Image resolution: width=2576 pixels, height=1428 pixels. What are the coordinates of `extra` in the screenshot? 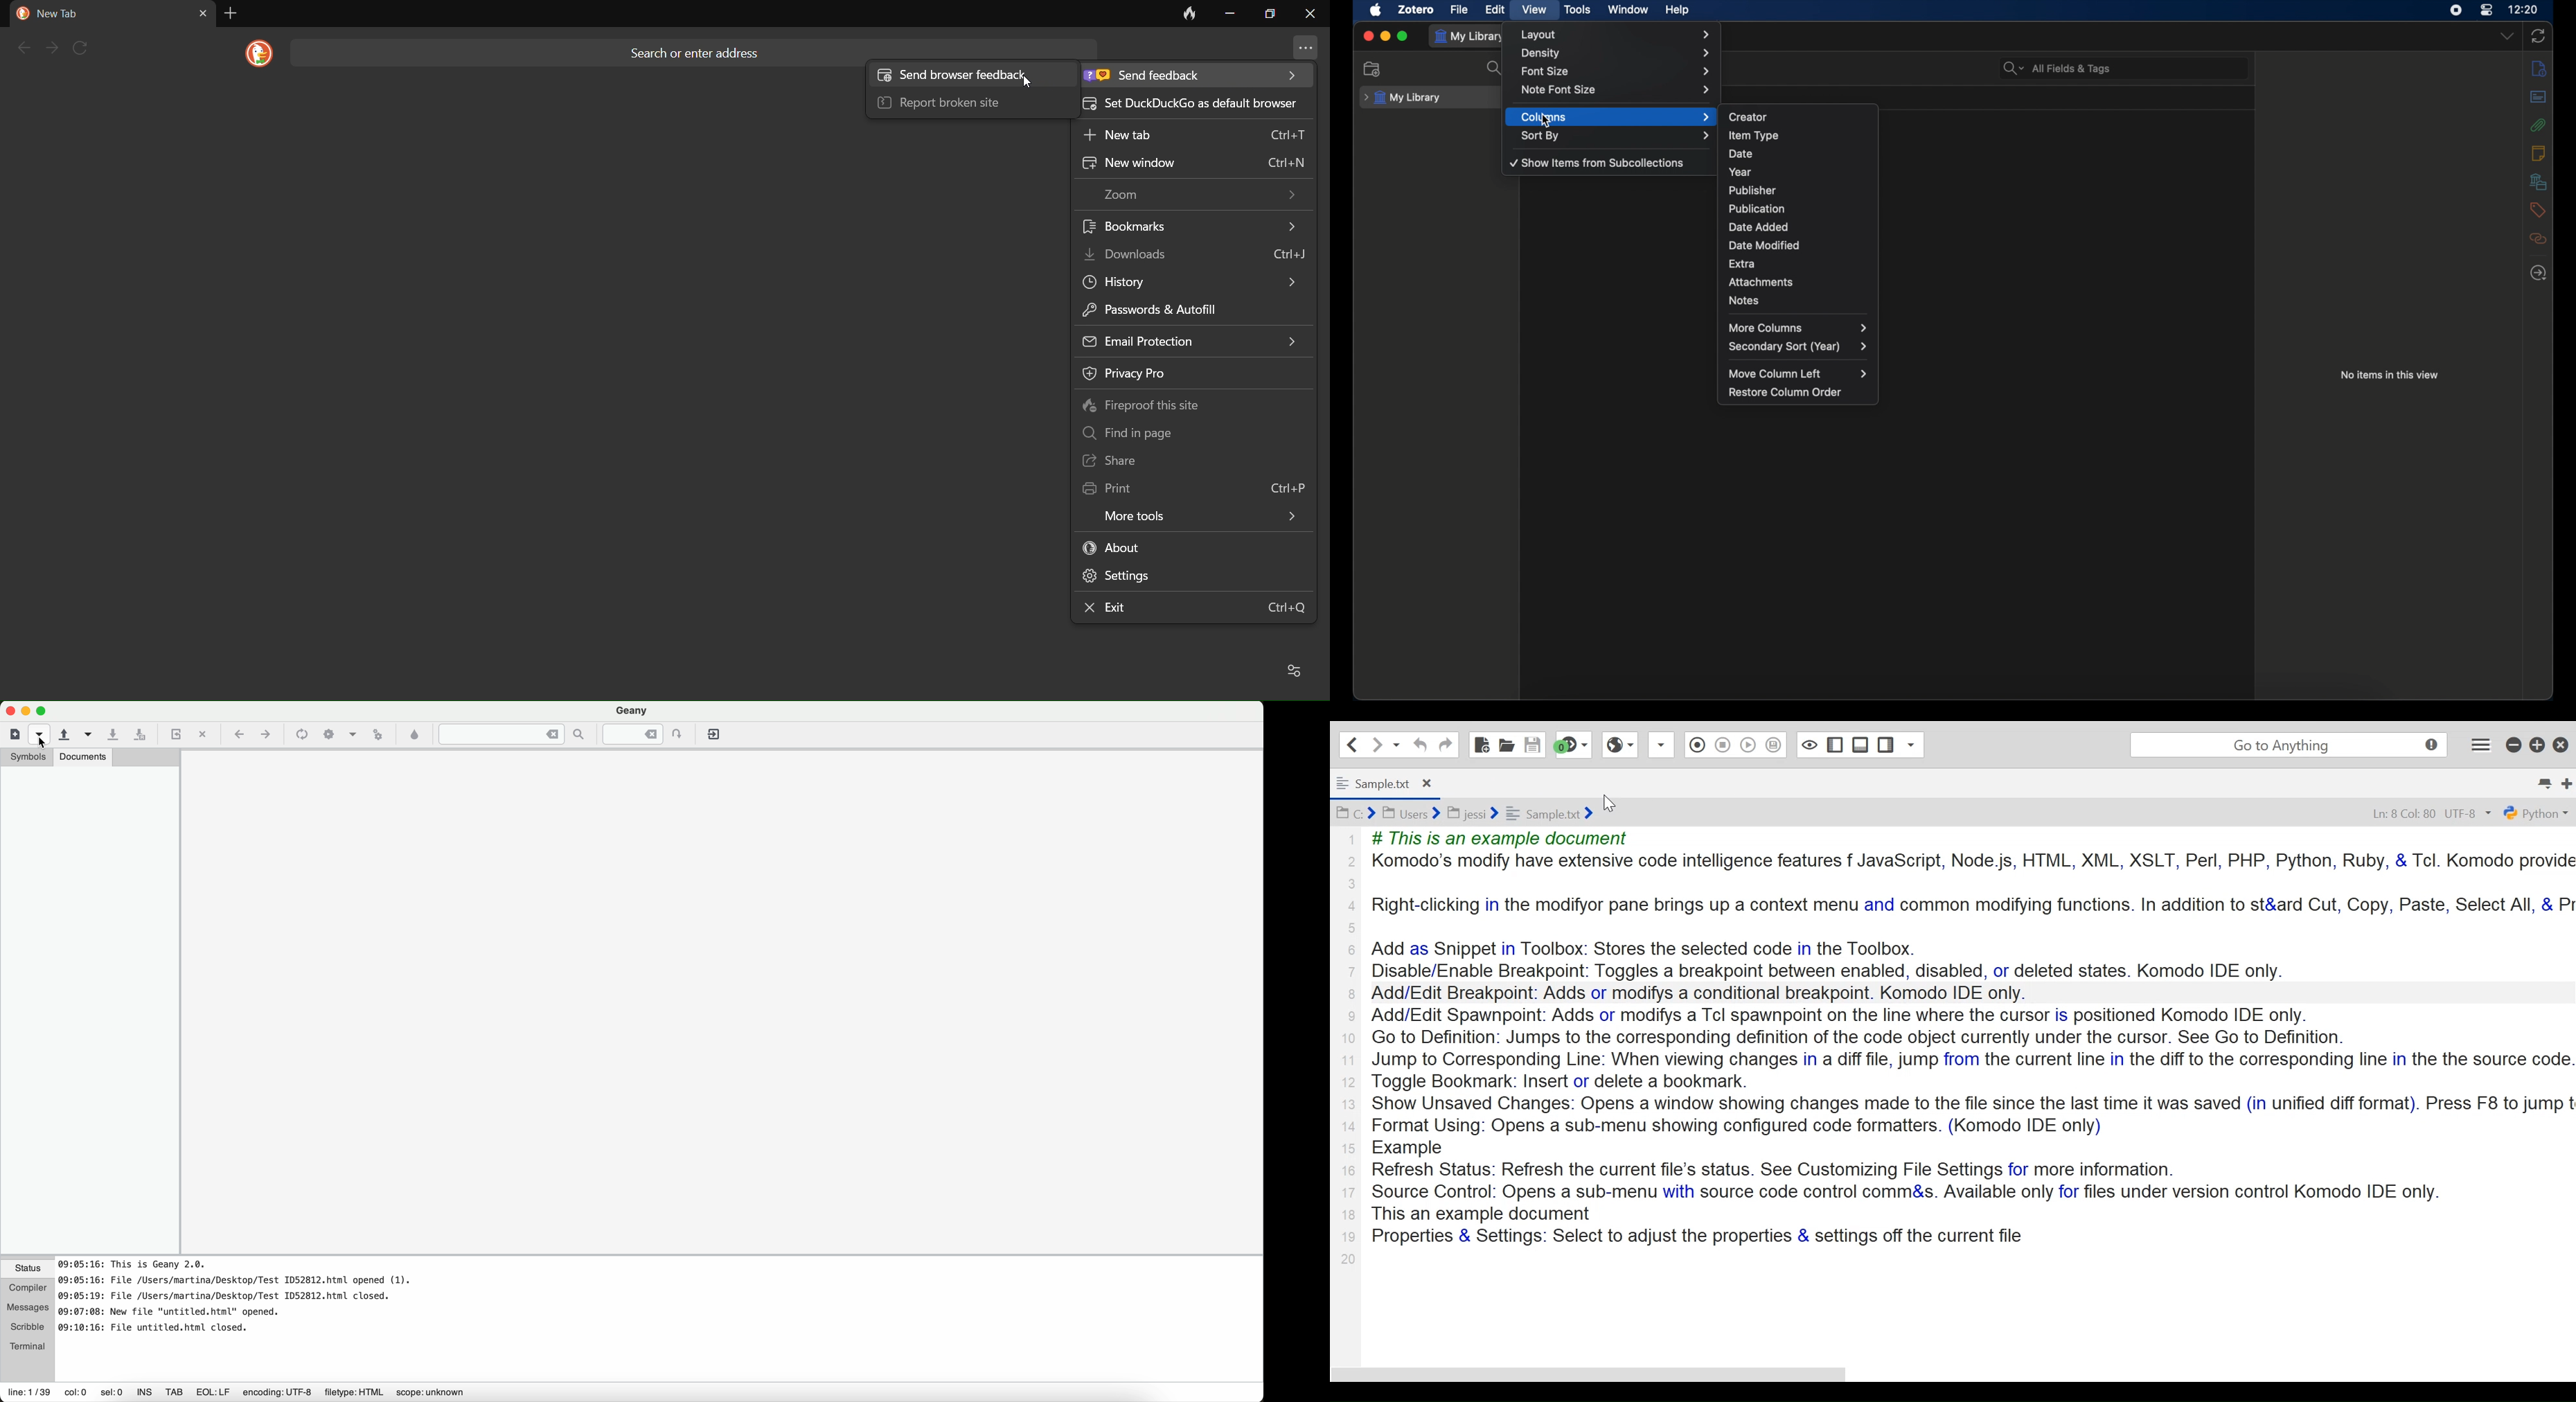 It's located at (1743, 263).